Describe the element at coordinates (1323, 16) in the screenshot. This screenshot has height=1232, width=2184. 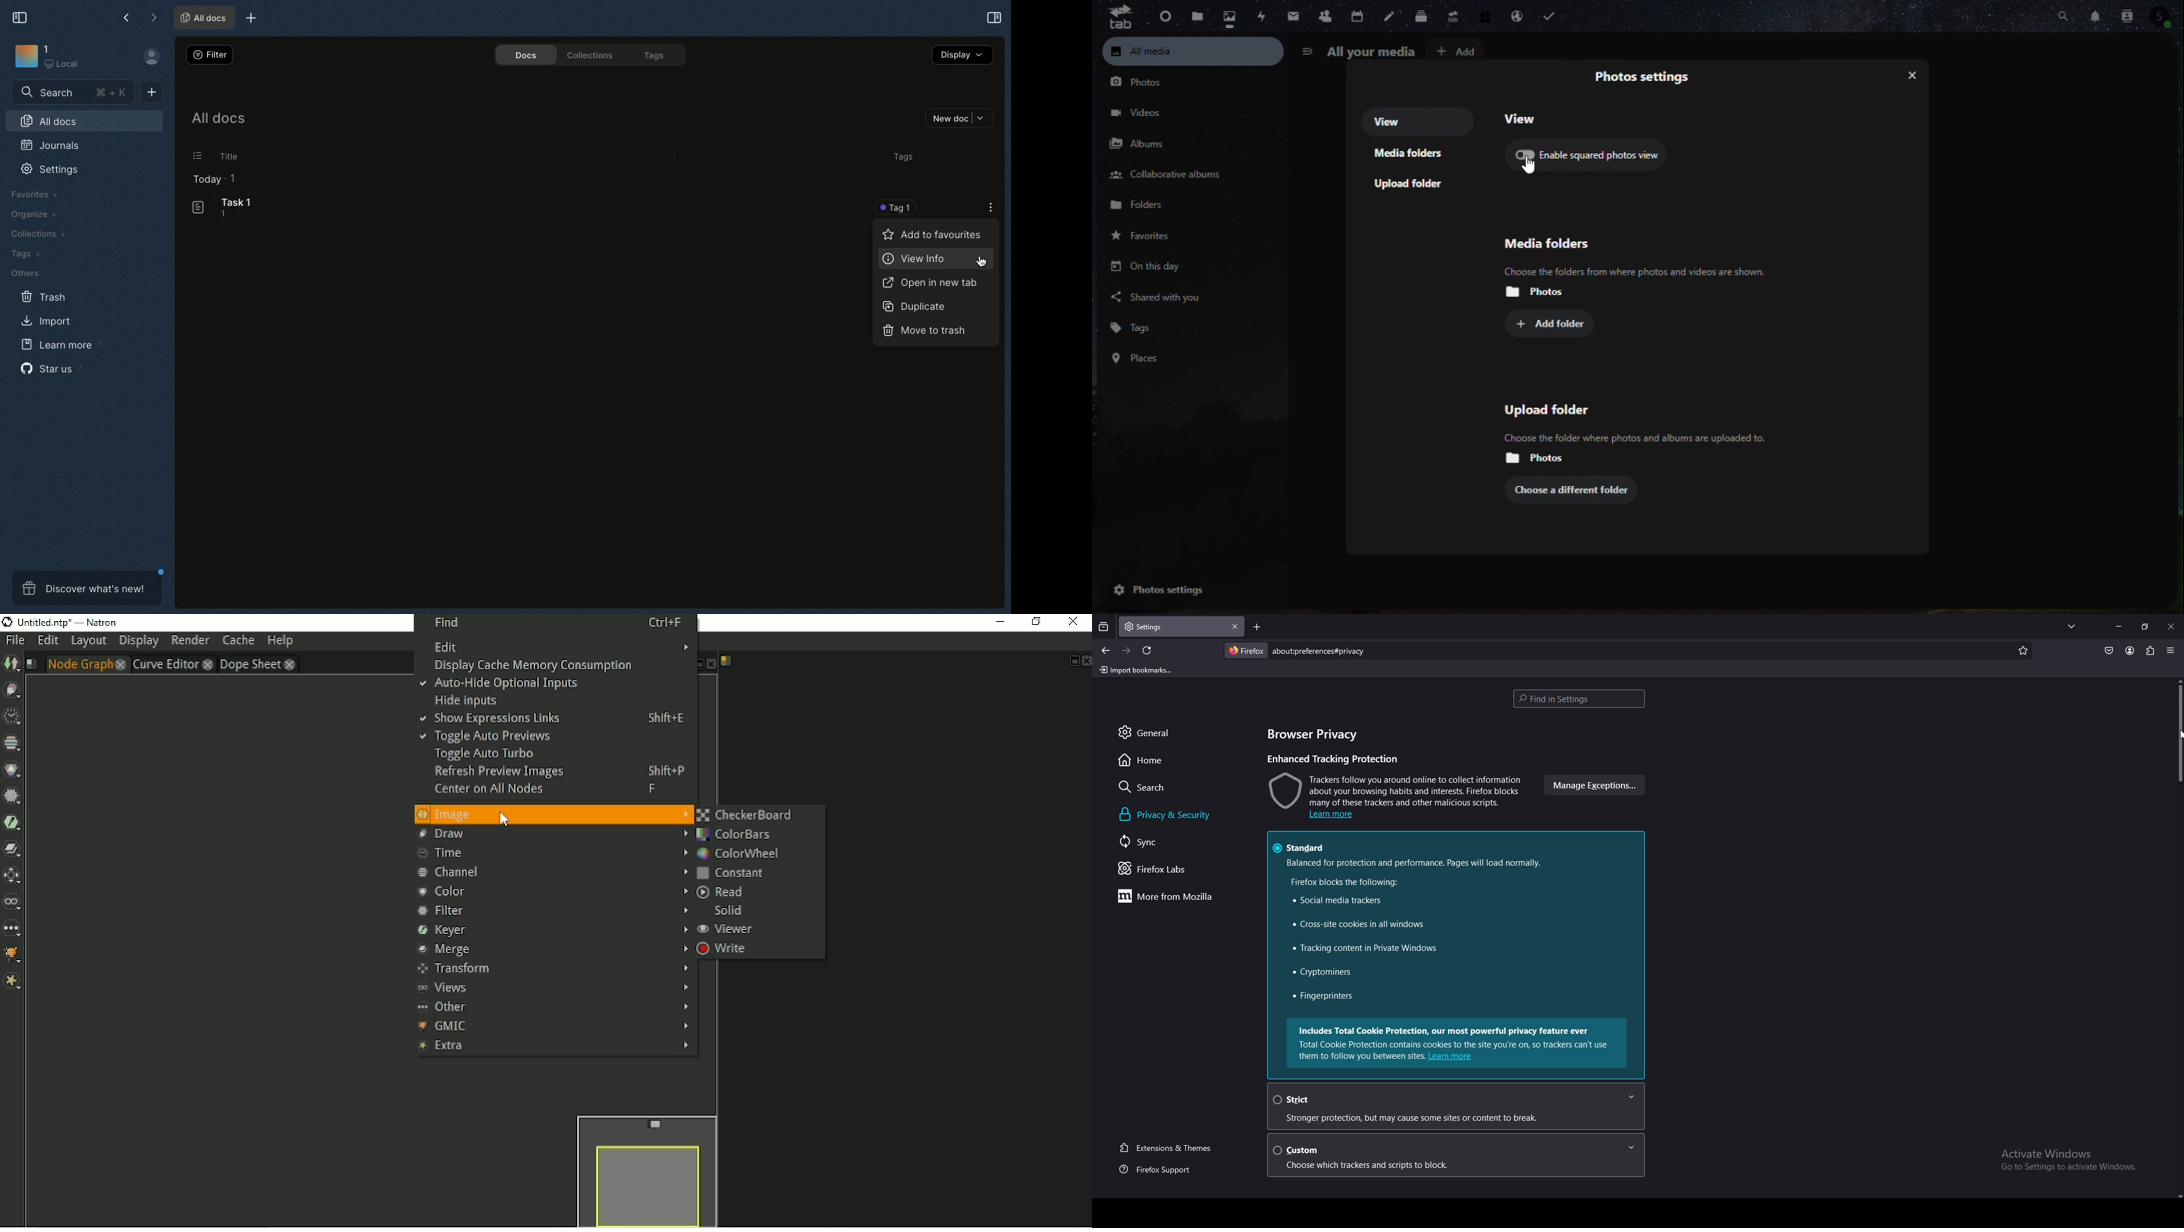
I see `contacts` at that location.